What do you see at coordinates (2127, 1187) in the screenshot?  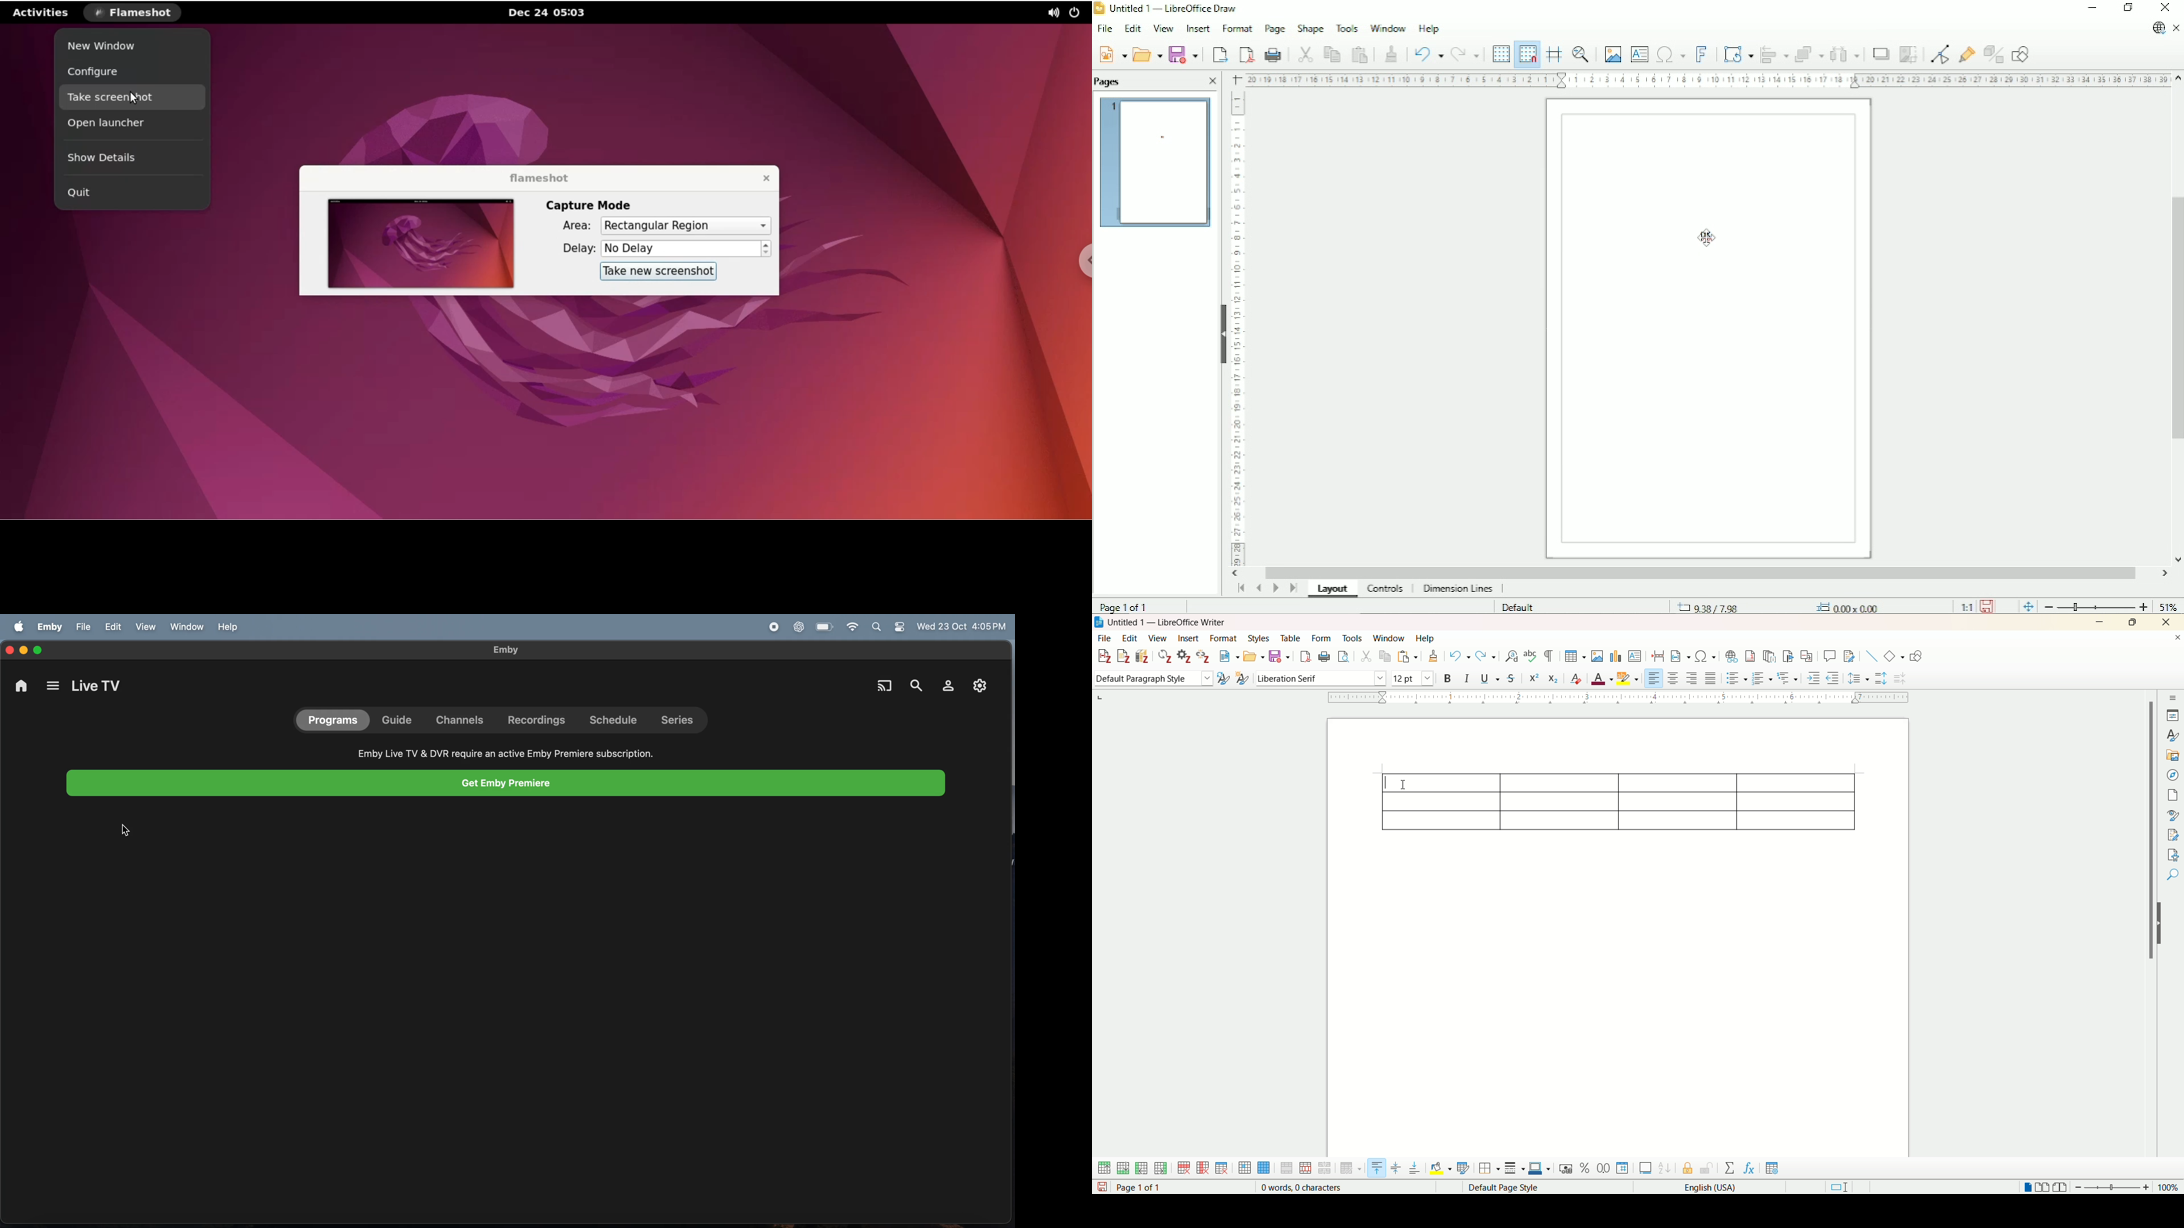 I see `zoom factor` at bounding box center [2127, 1187].